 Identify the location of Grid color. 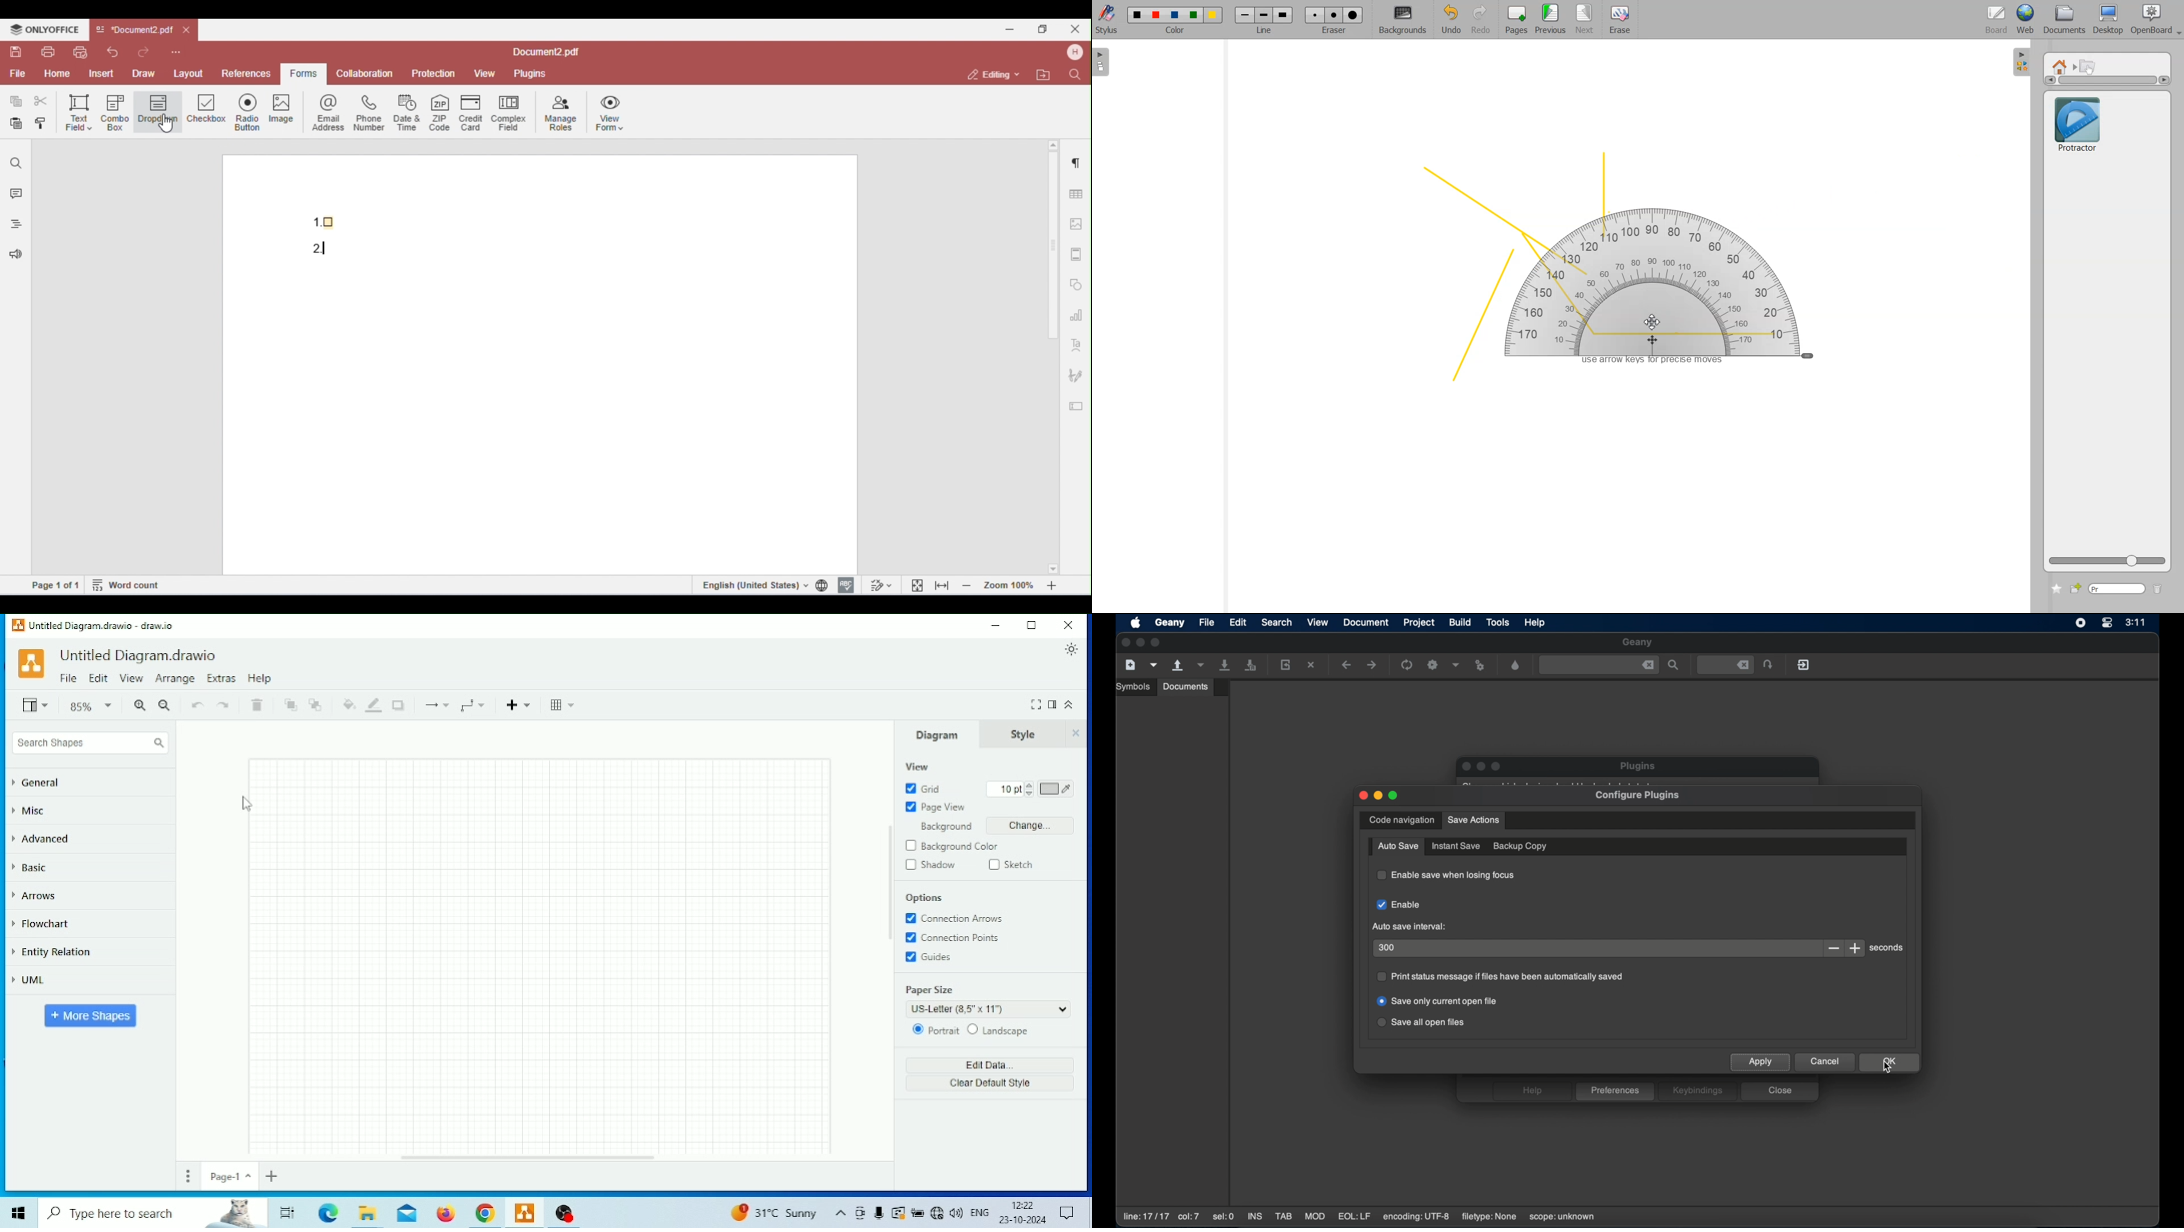
(1057, 789).